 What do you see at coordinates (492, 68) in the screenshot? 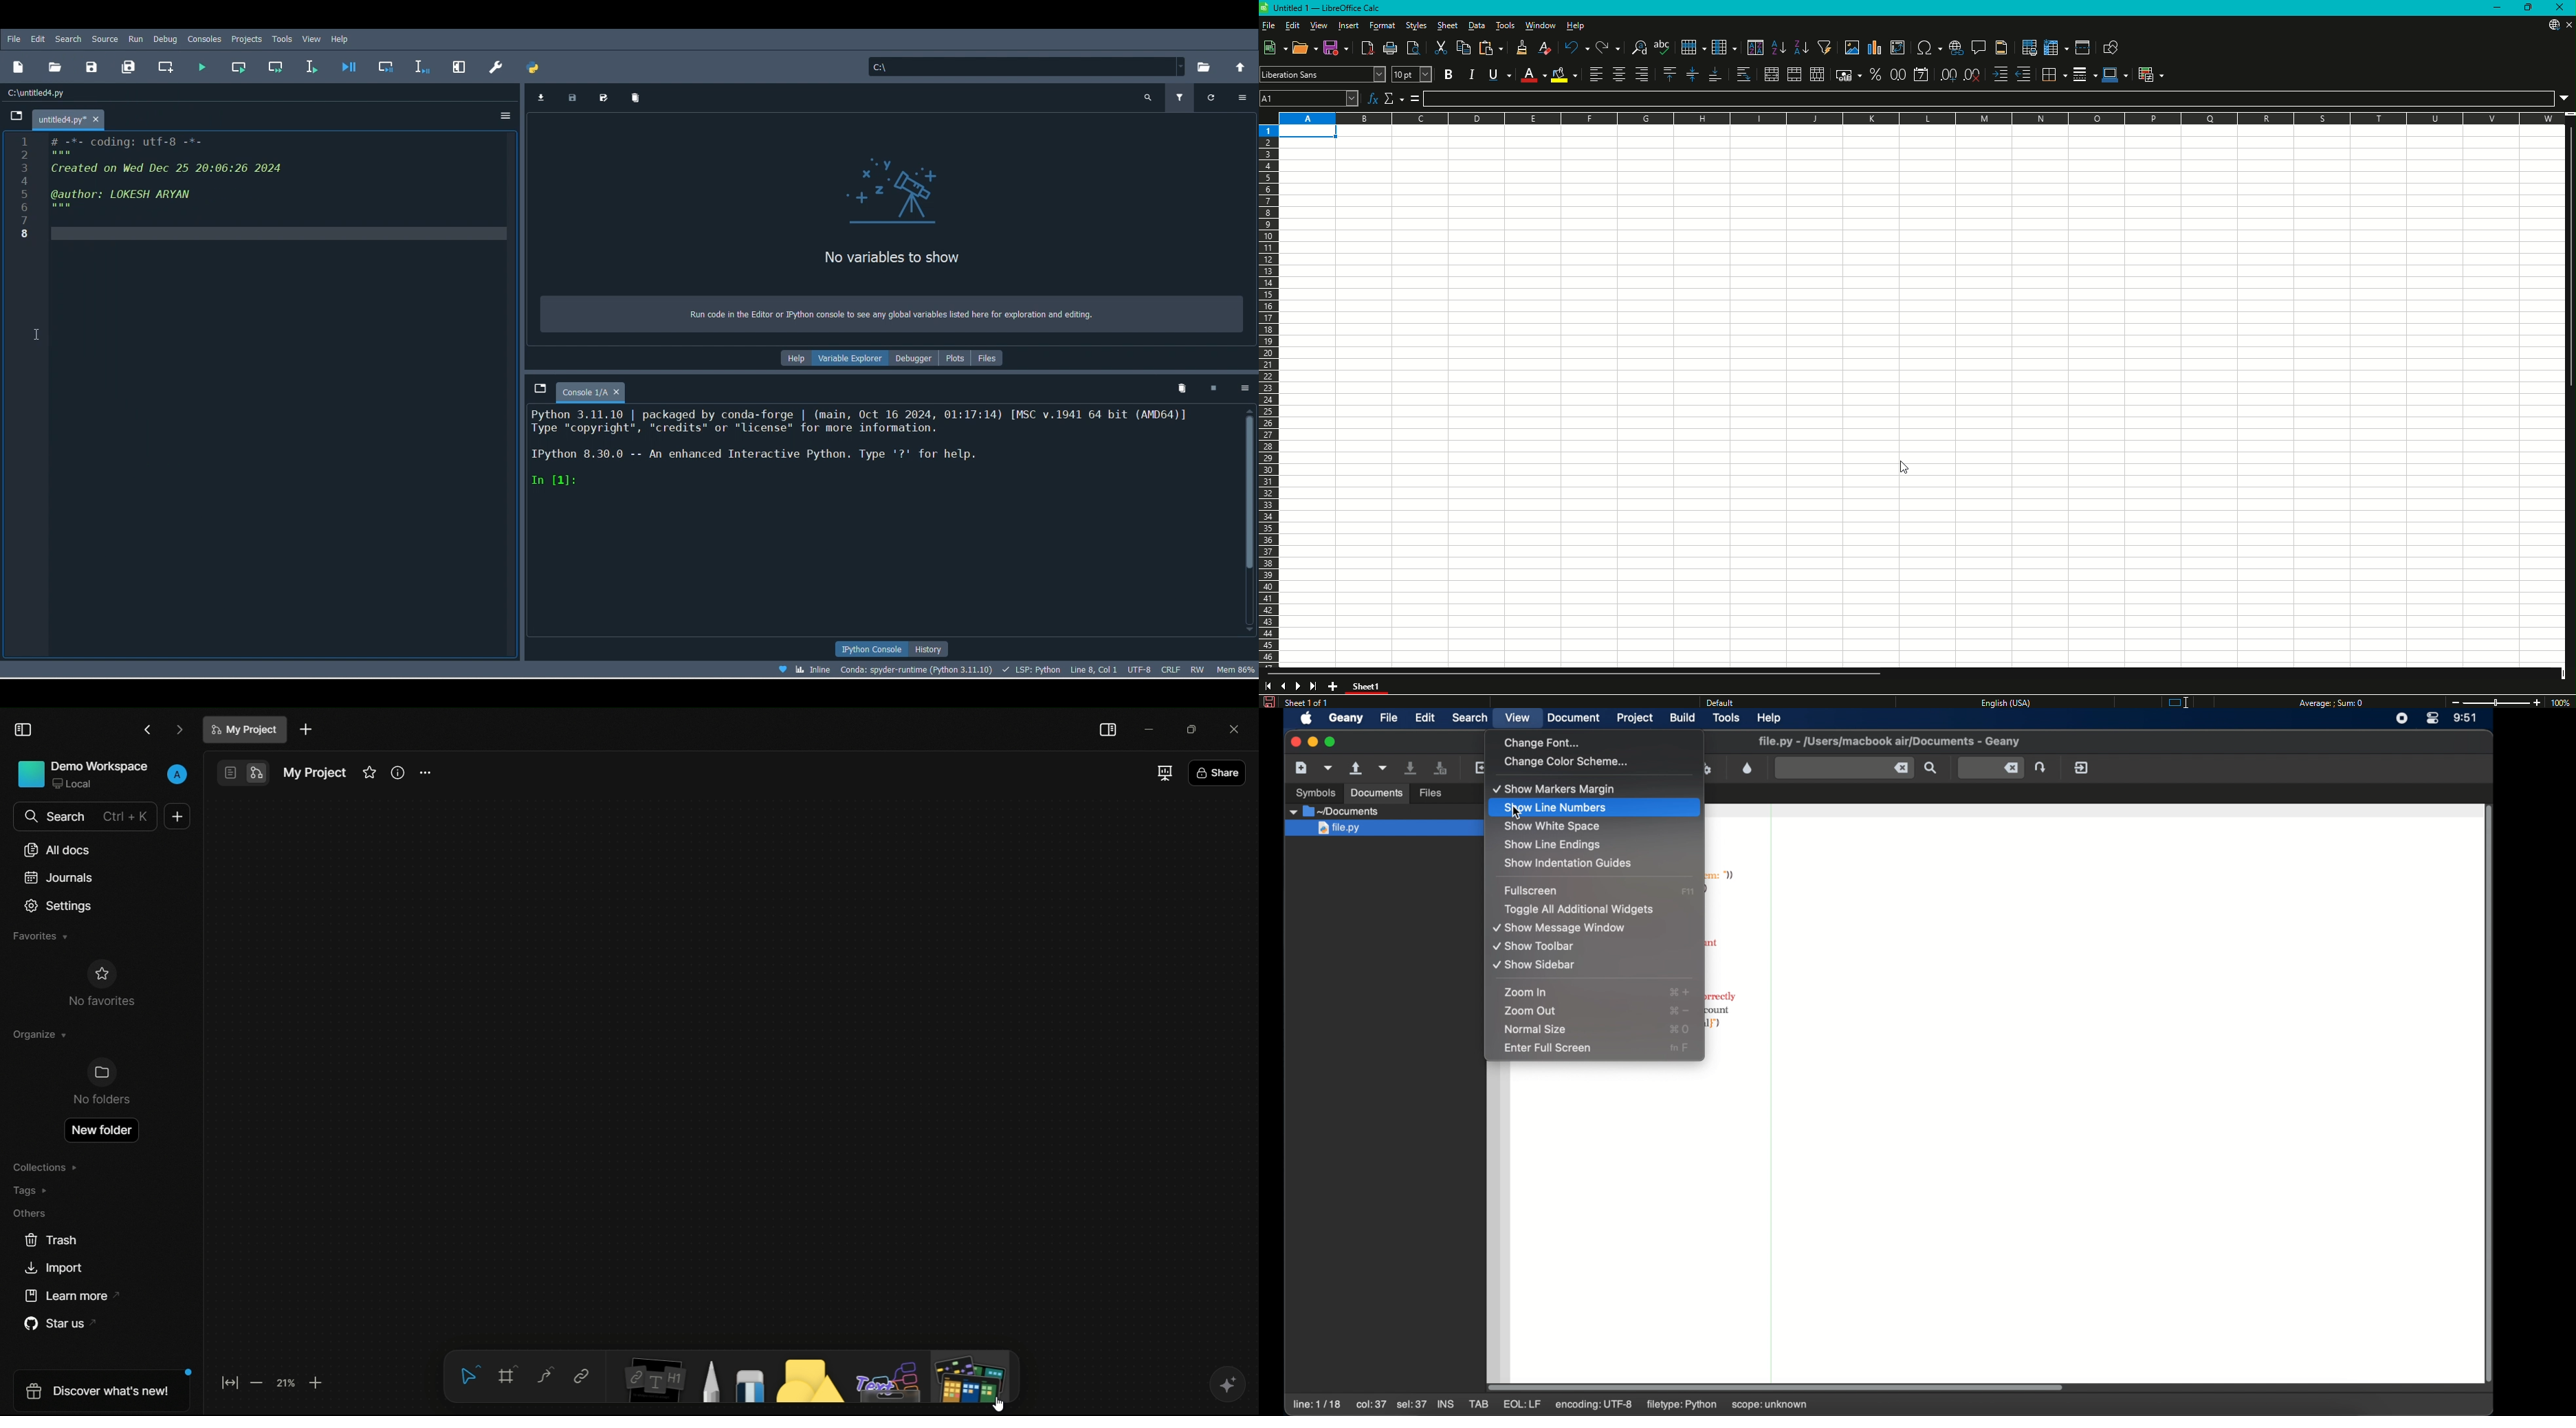
I see `Maximize current pane (Ctrl + Alt + Shift + M)` at bounding box center [492, 68].